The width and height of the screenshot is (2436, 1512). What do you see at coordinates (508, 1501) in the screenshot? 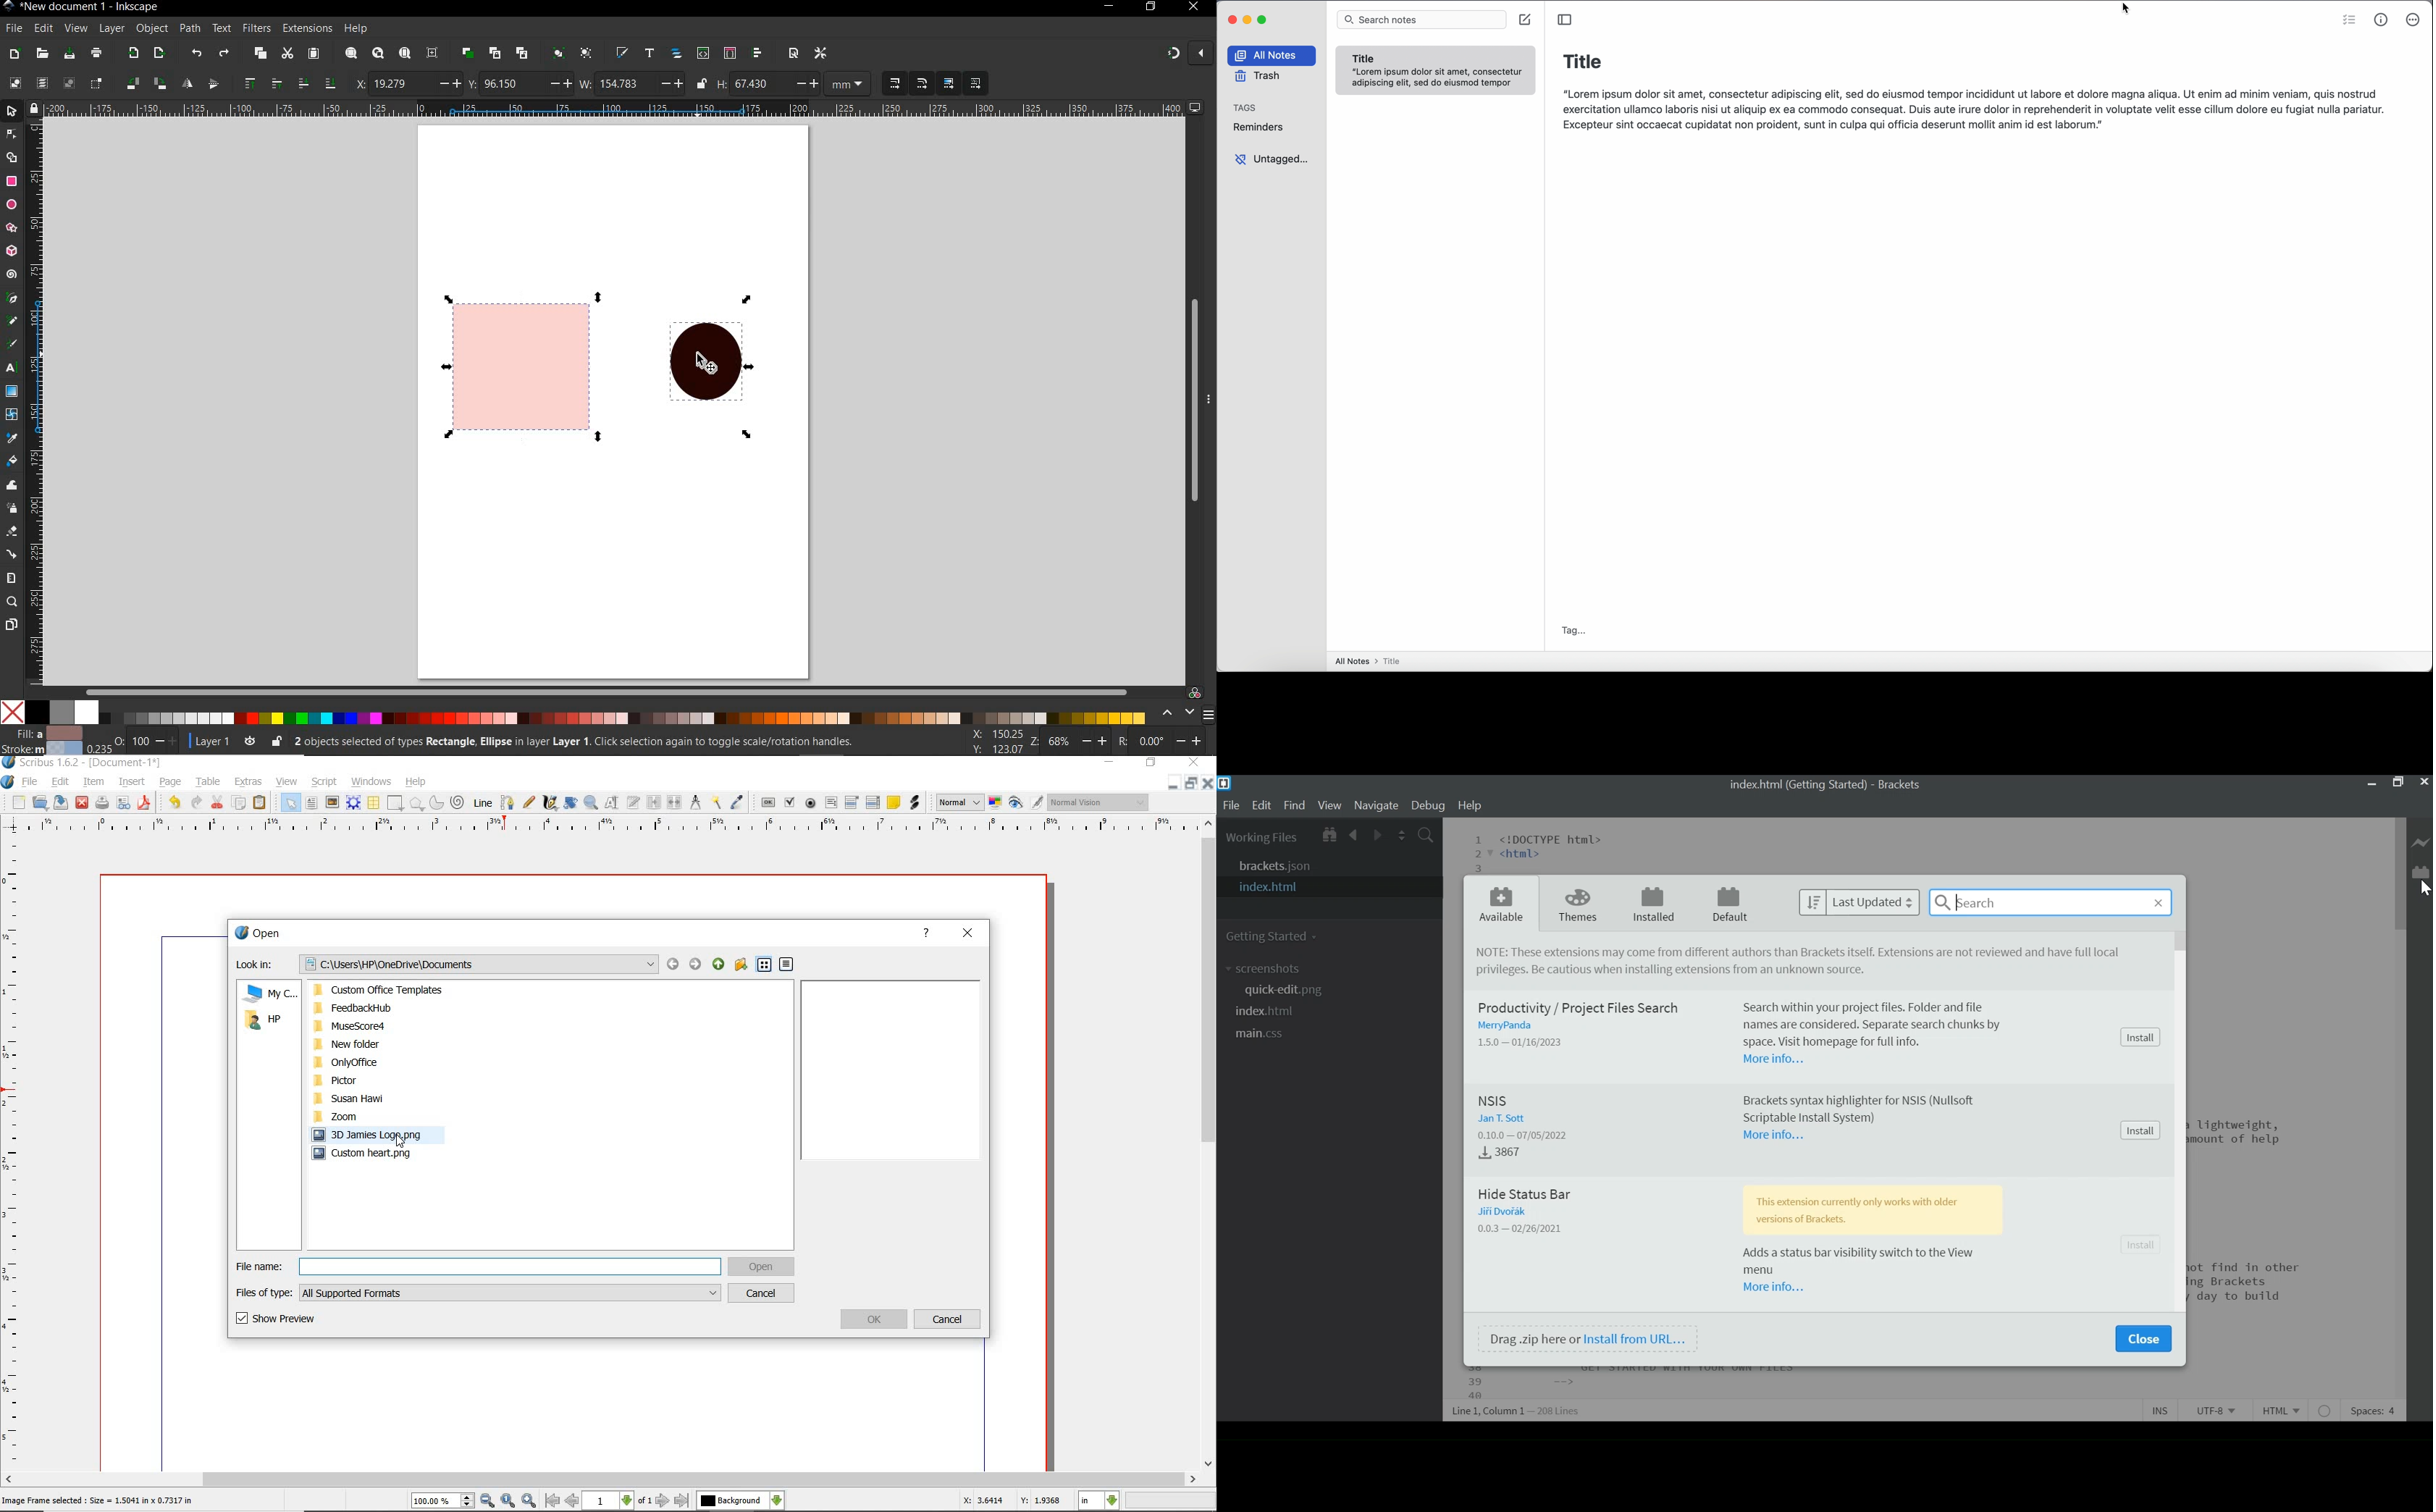
I see `zoom to` at bounding box center [508, 1501].